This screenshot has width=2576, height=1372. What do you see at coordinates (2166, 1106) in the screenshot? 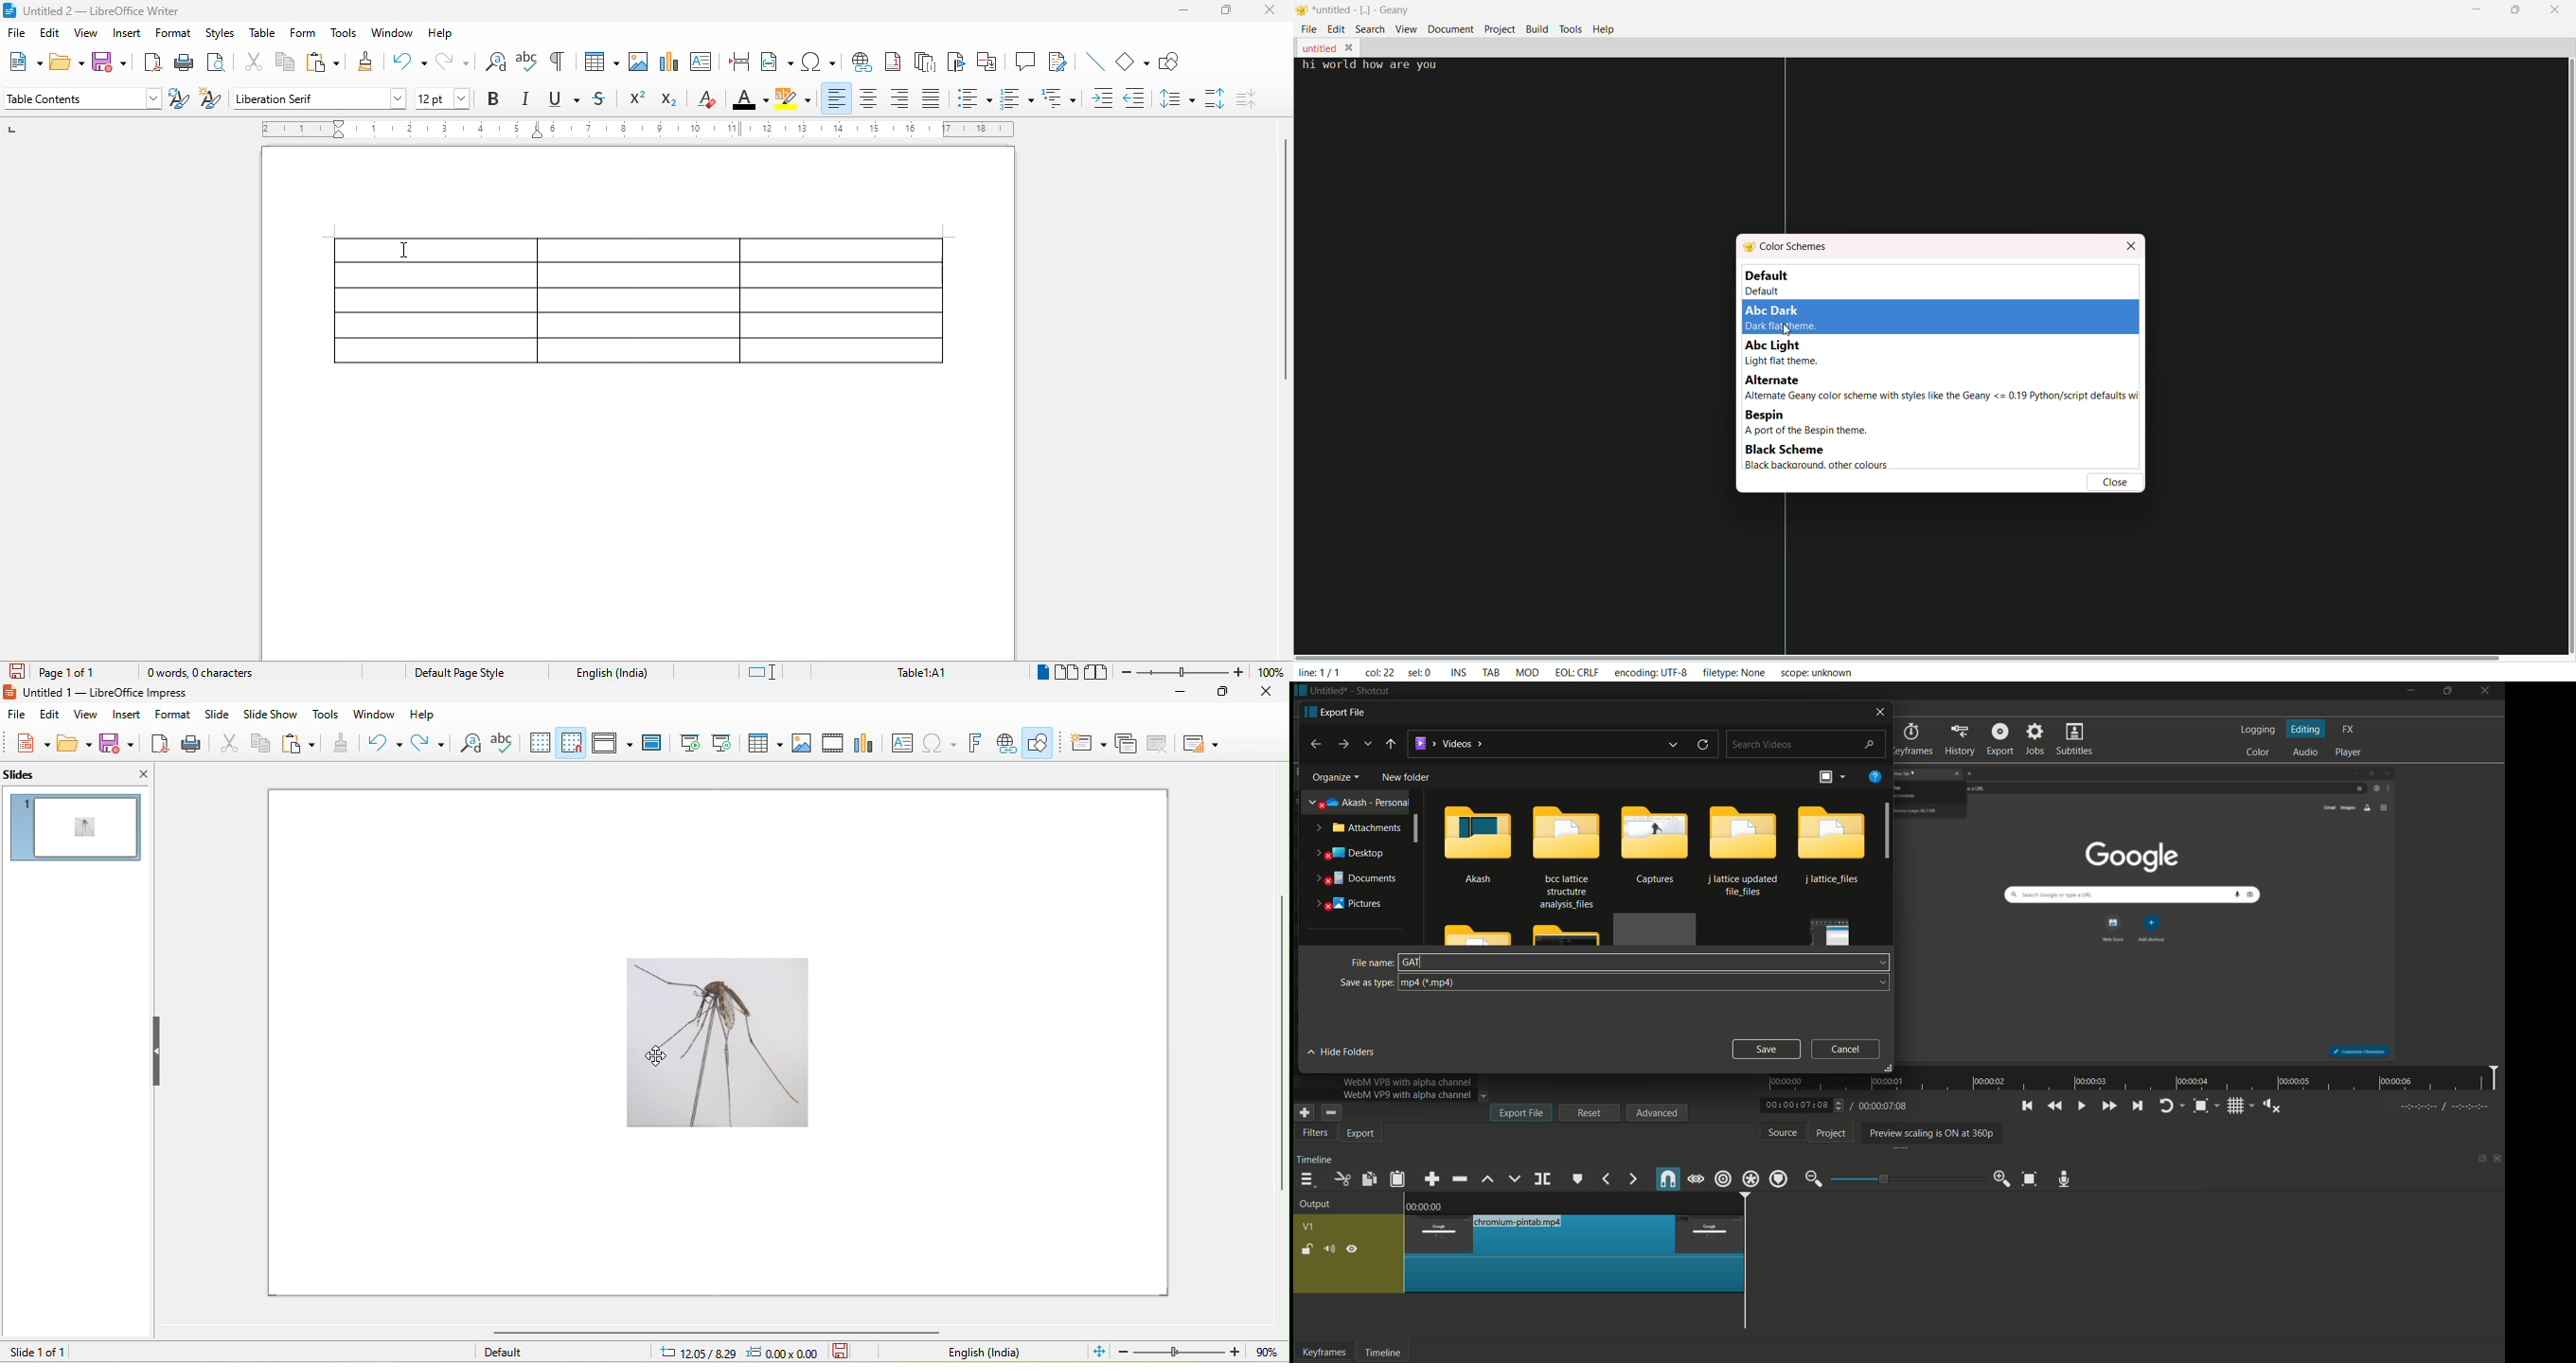
I see `toggle player looping` at bounding box center [2166, 1106].